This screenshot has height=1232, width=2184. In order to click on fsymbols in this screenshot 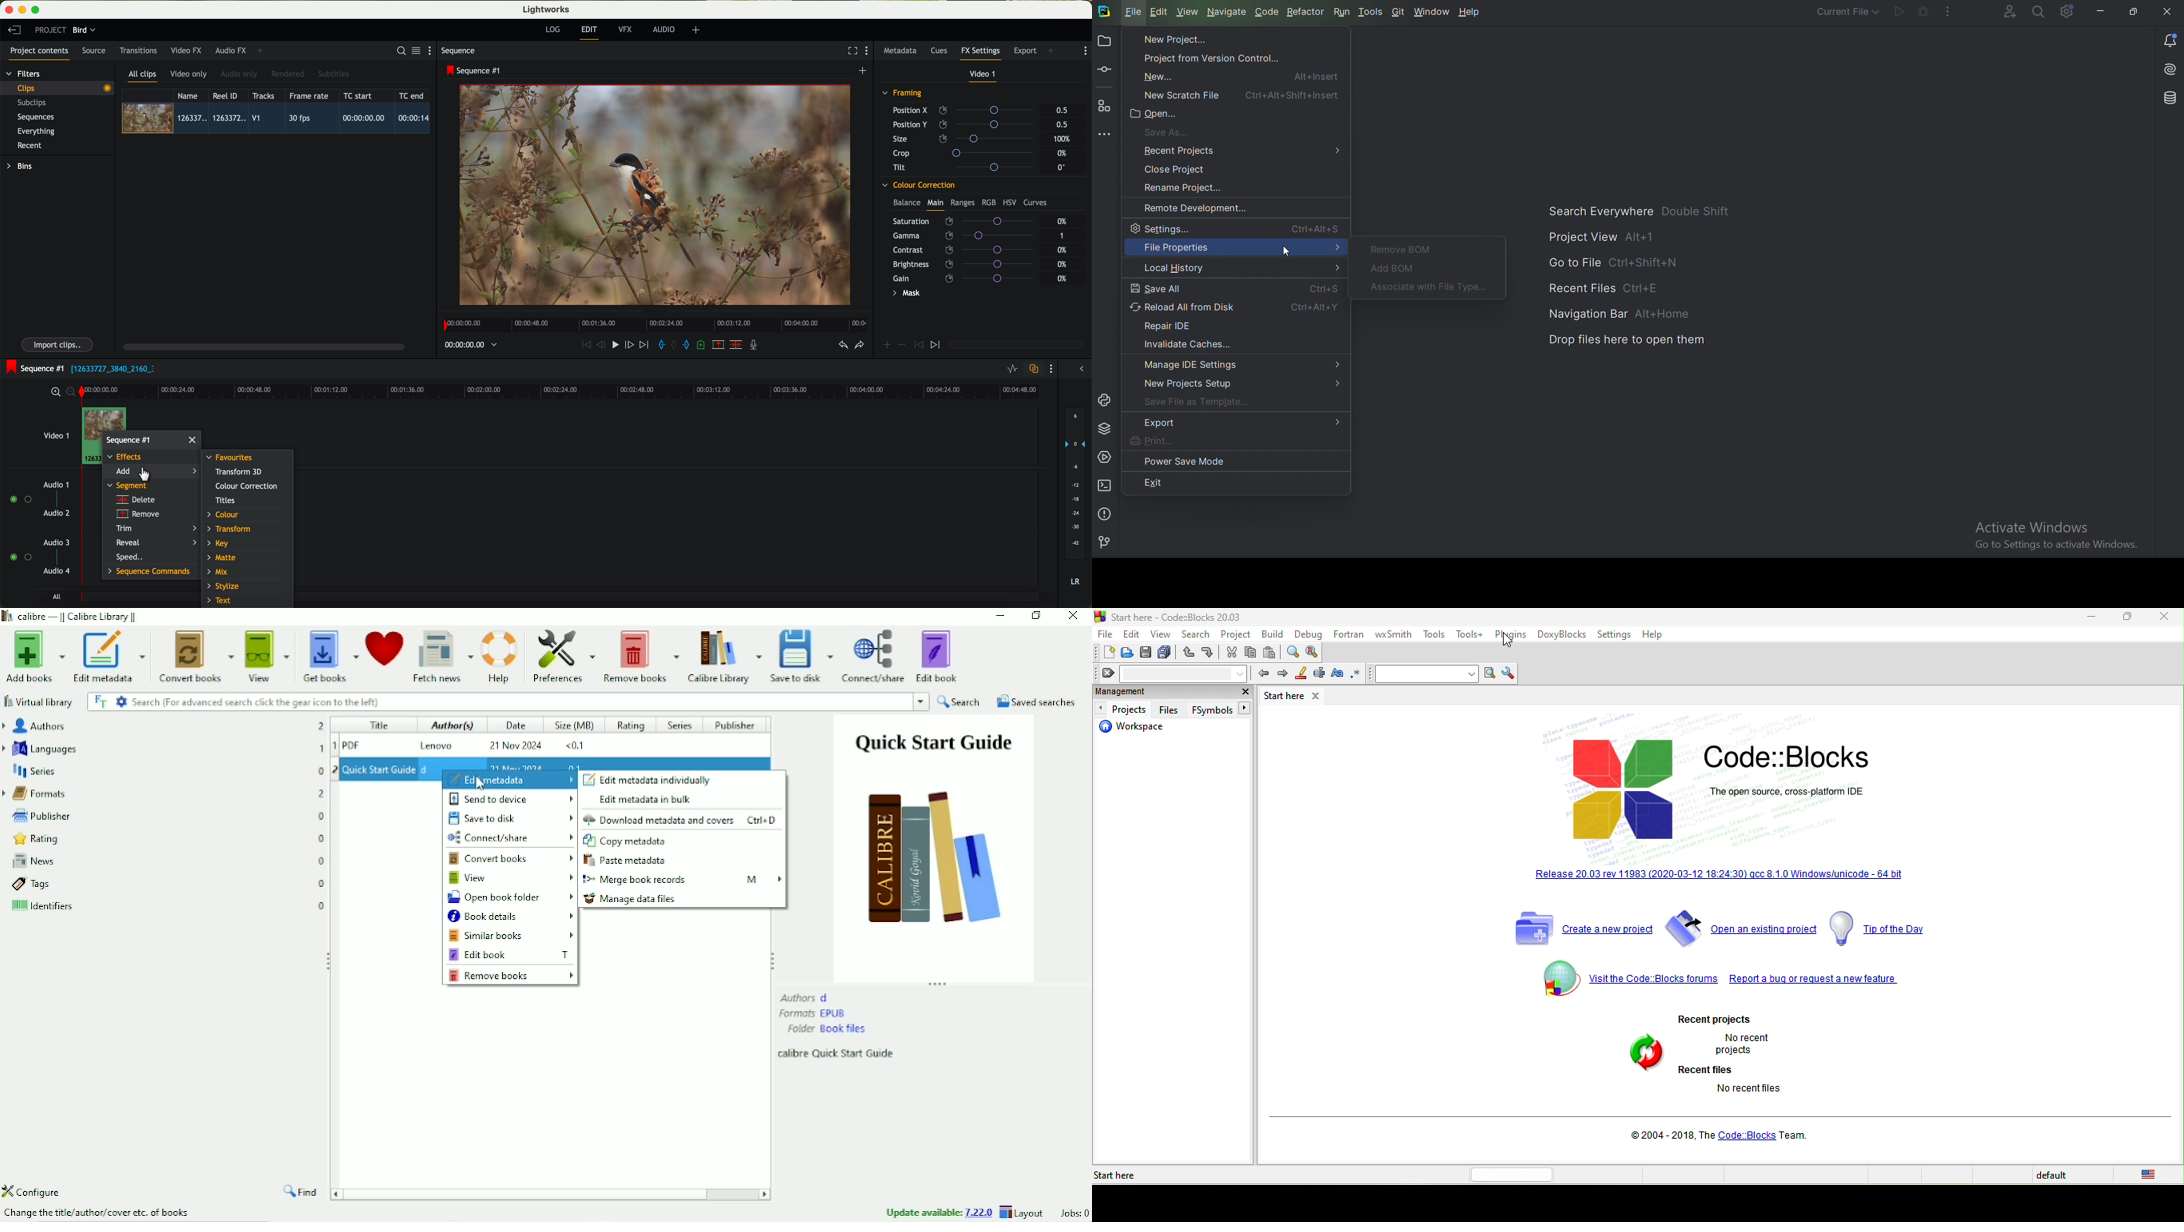, I will do `click(1218, 709)`.